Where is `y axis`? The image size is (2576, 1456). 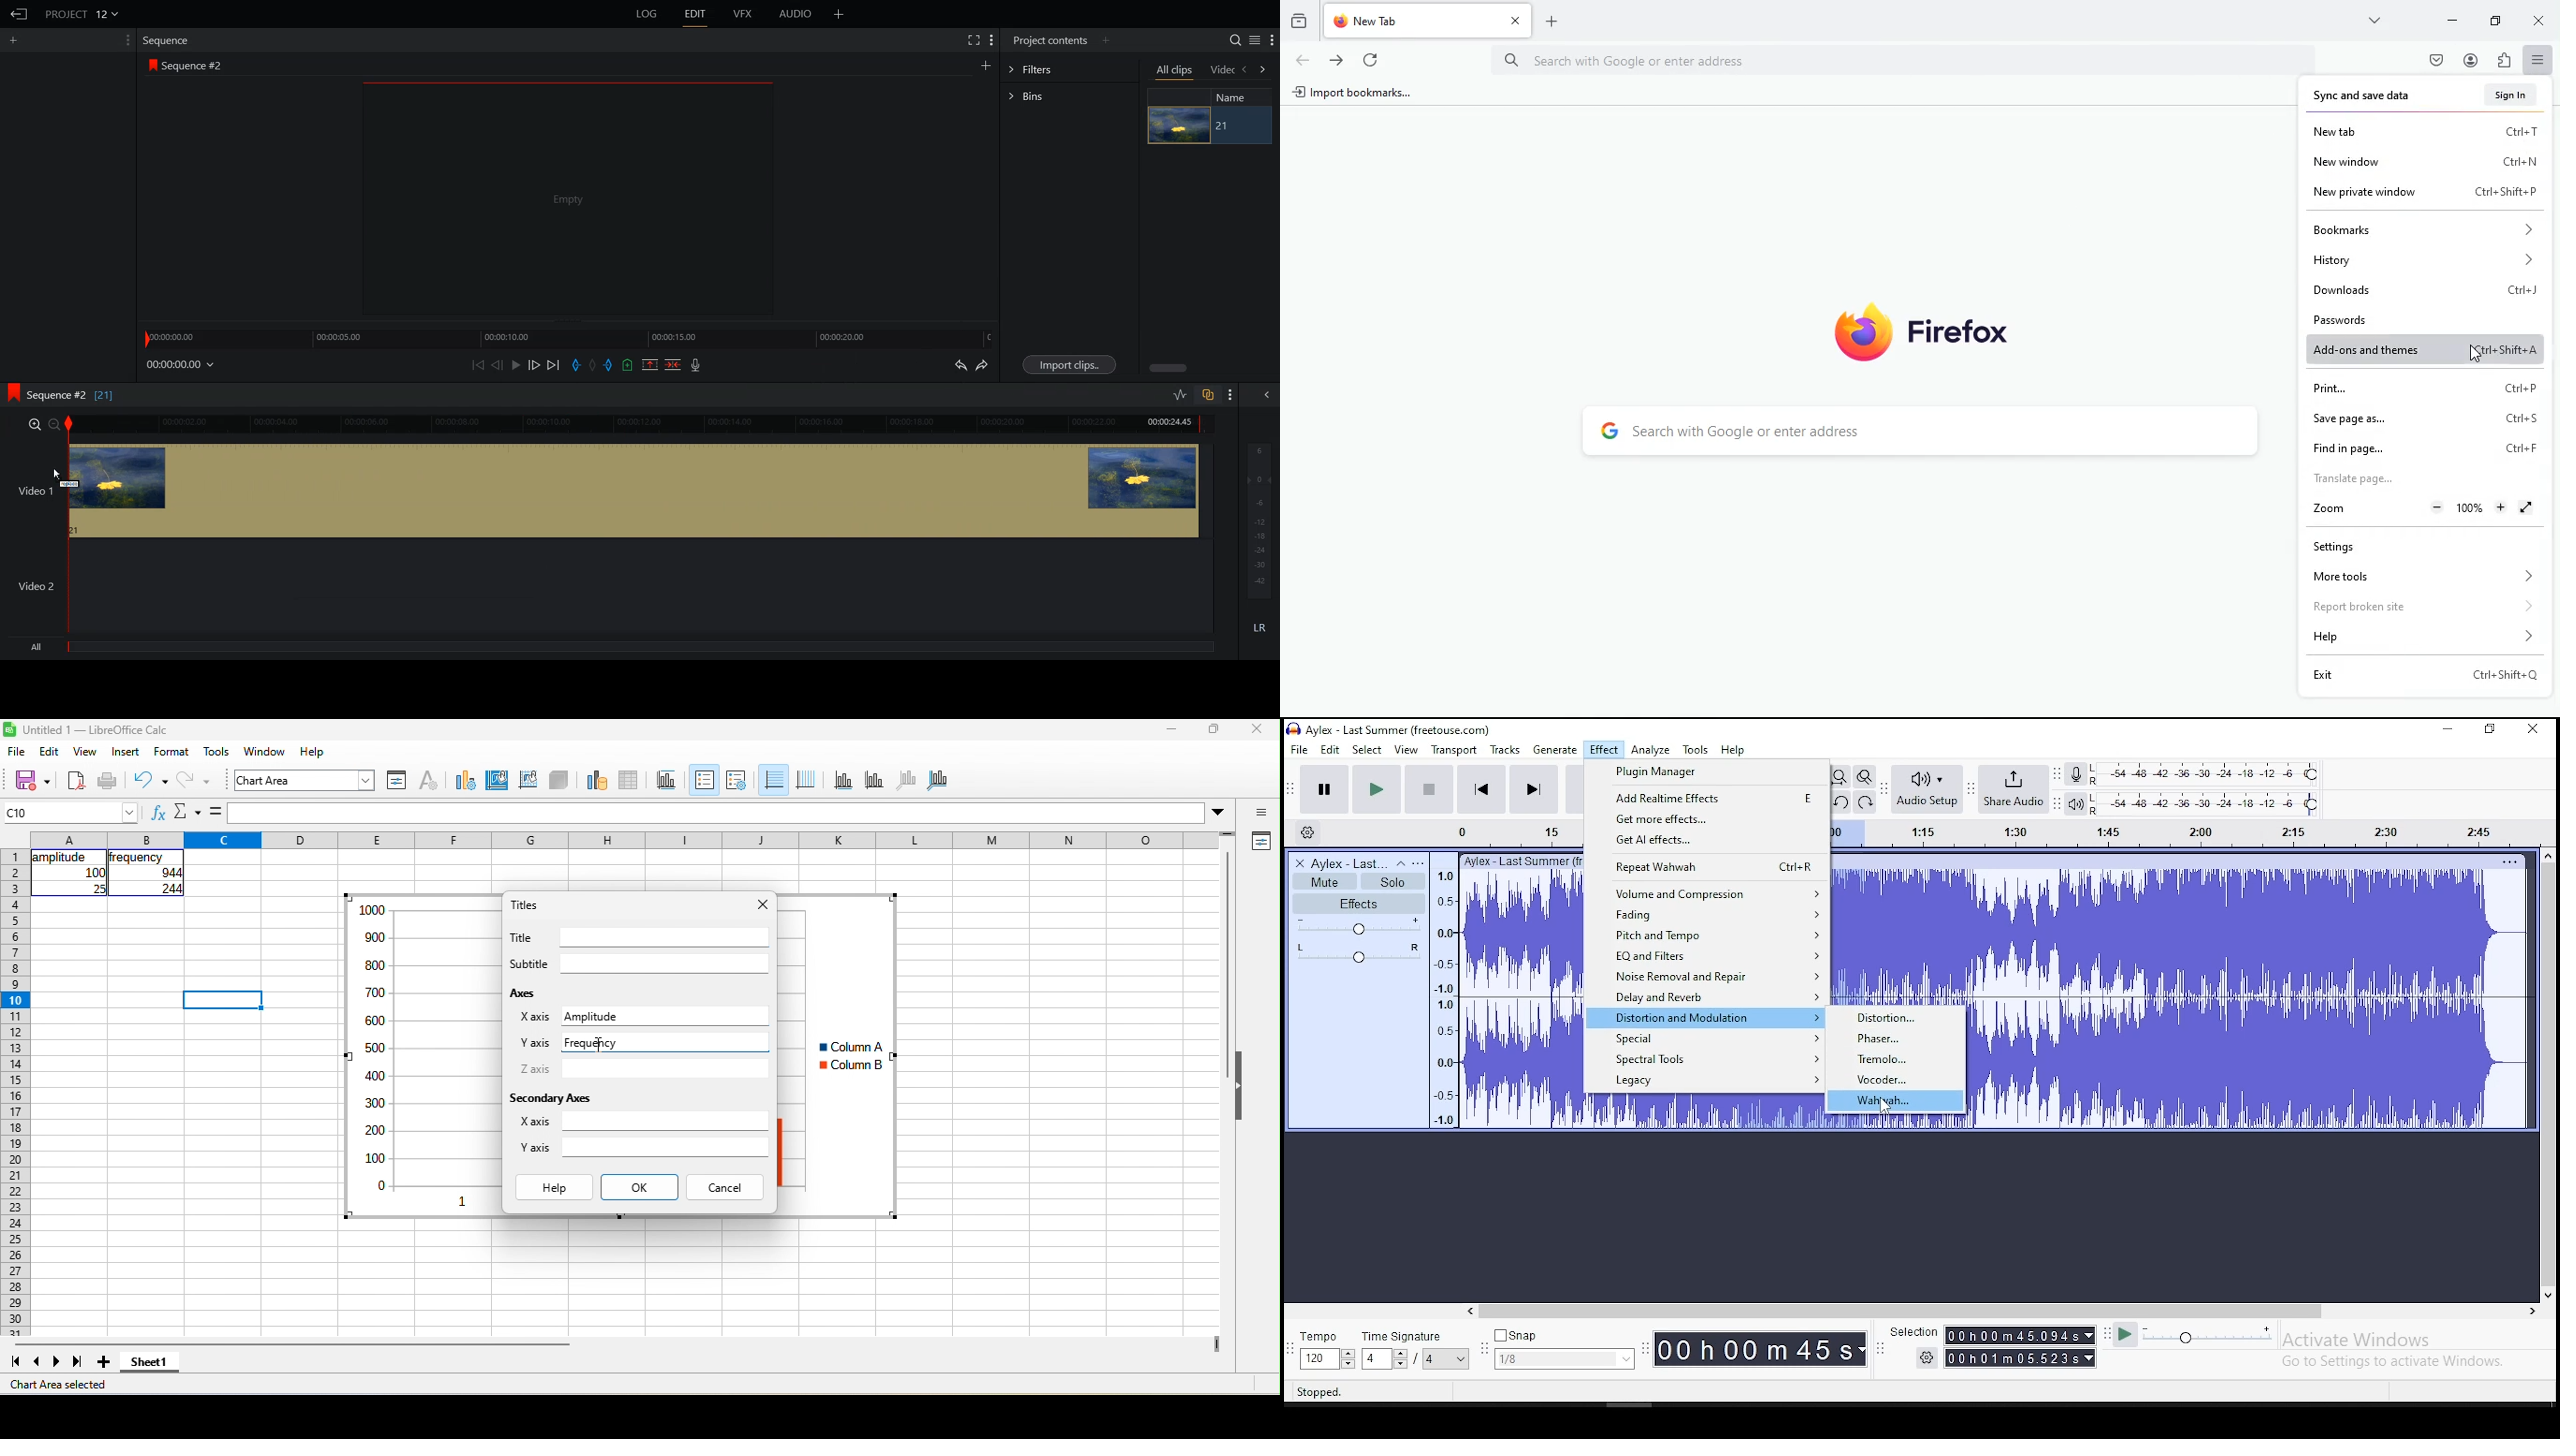
y axis is located at coordinates (874, 781).